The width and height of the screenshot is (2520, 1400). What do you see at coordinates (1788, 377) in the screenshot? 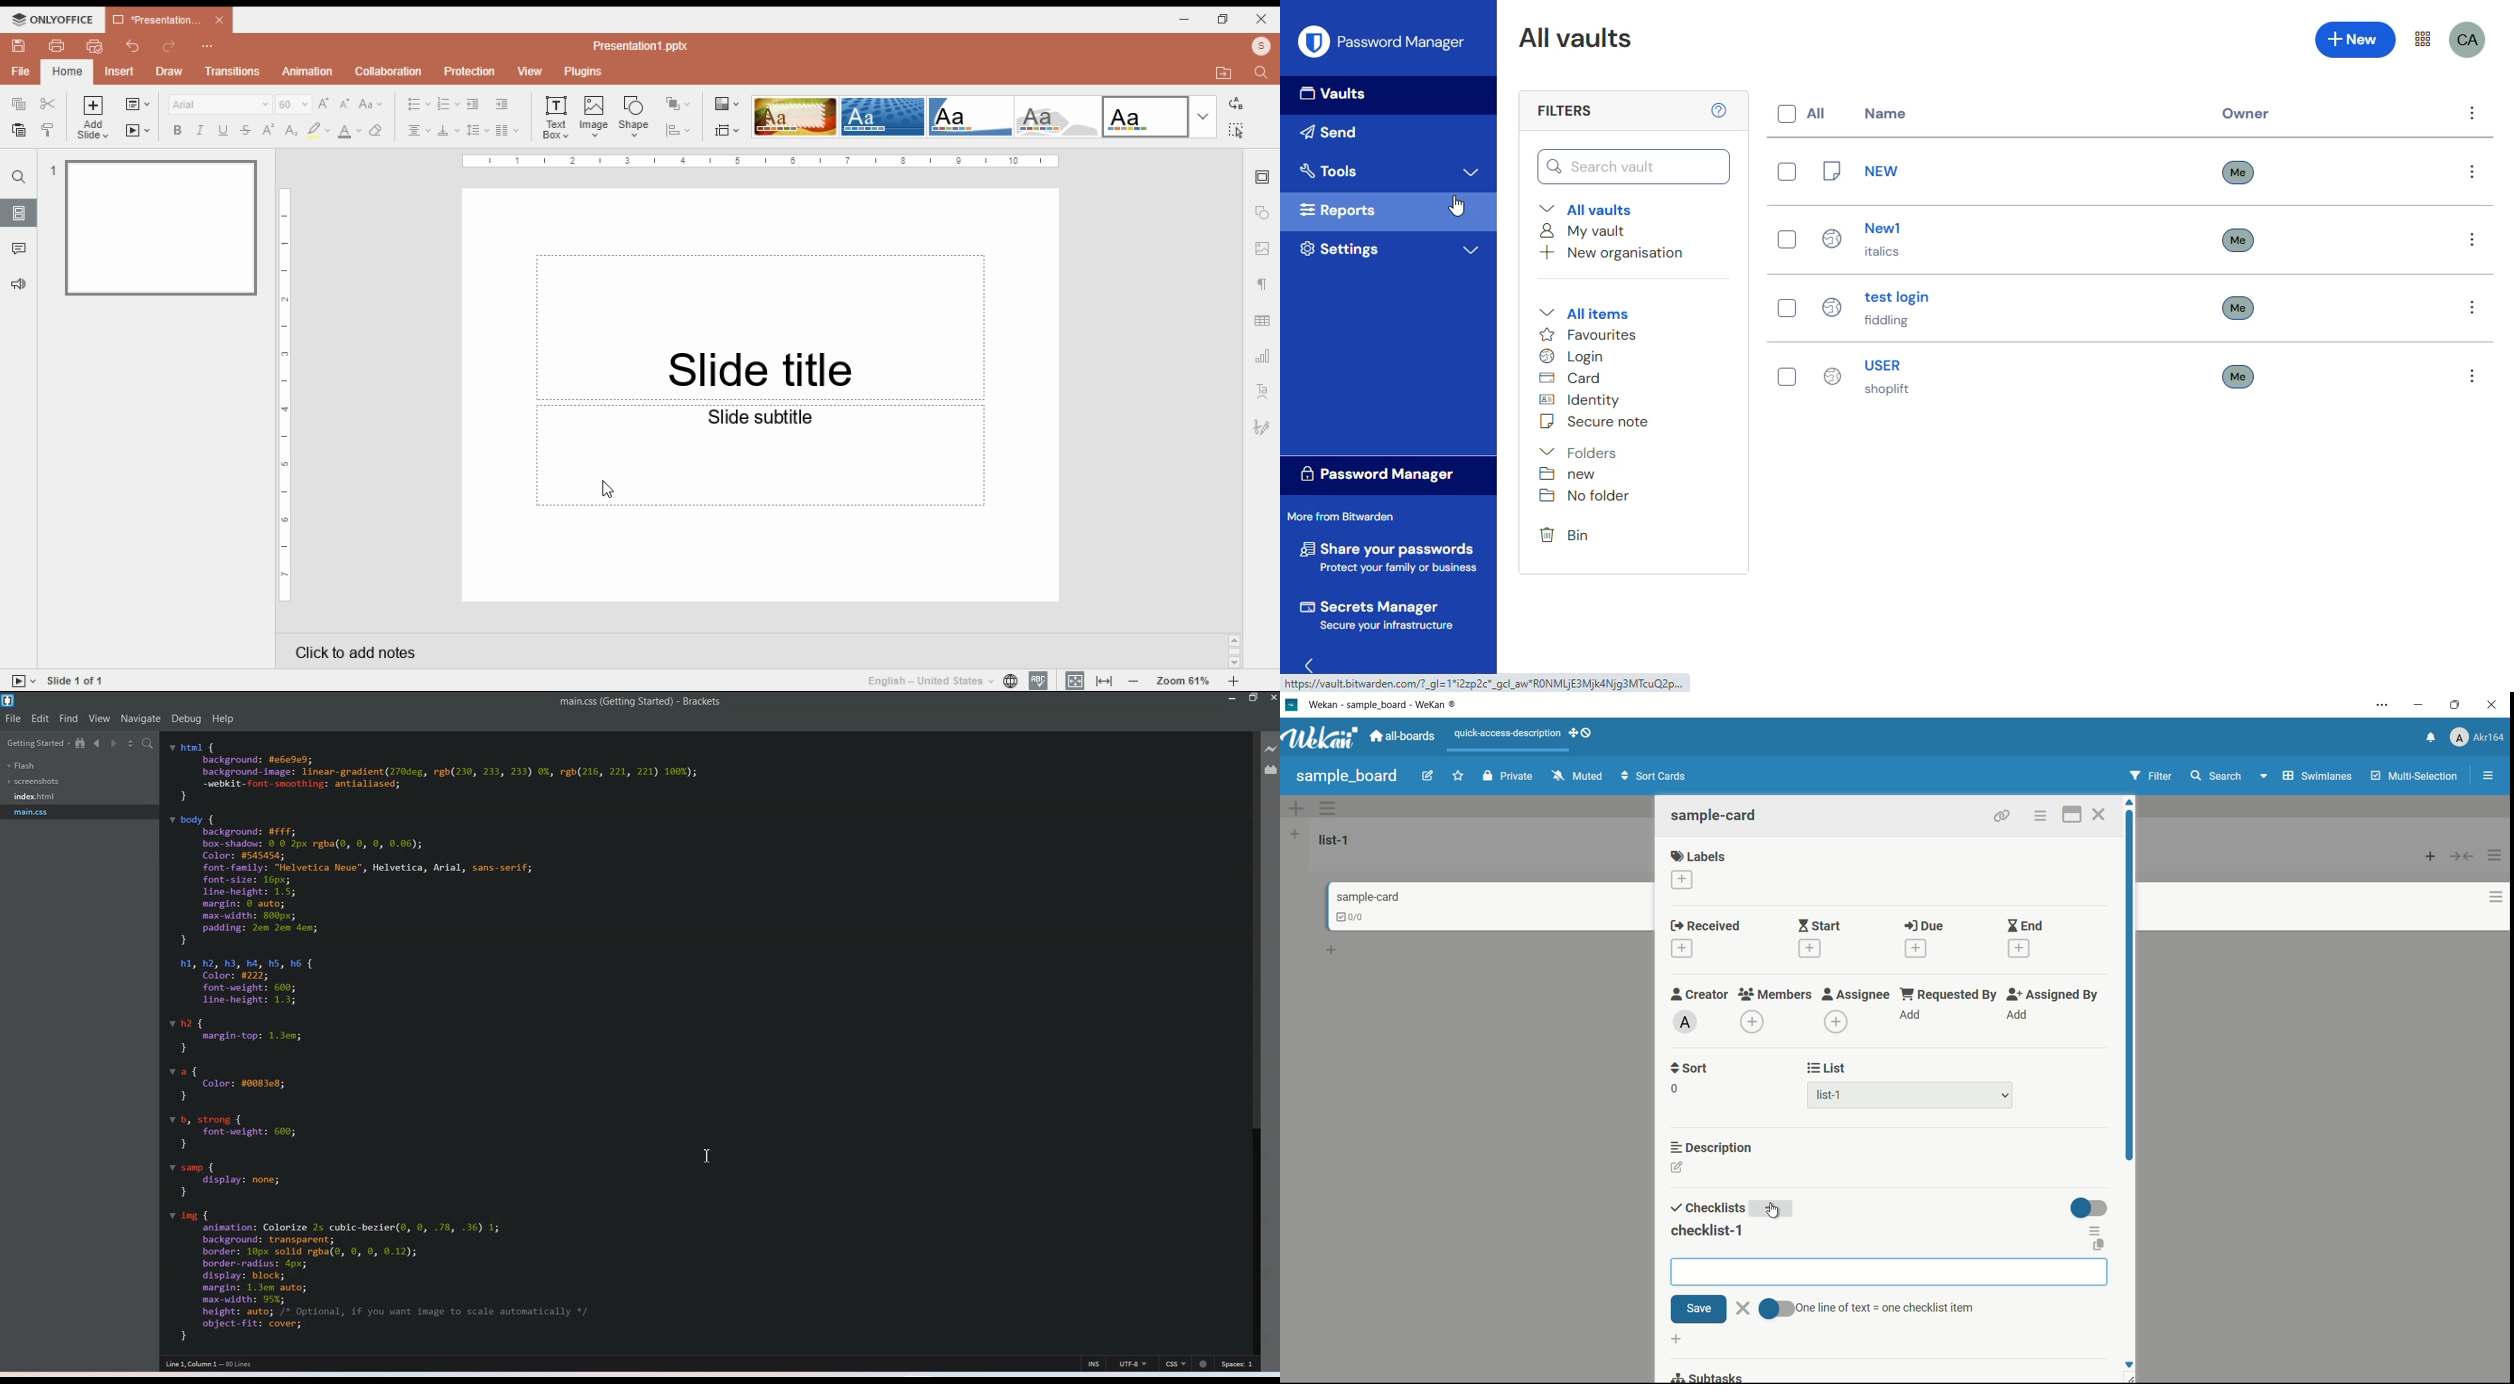
I see `checkbox` at bounding box center [1788, 377].